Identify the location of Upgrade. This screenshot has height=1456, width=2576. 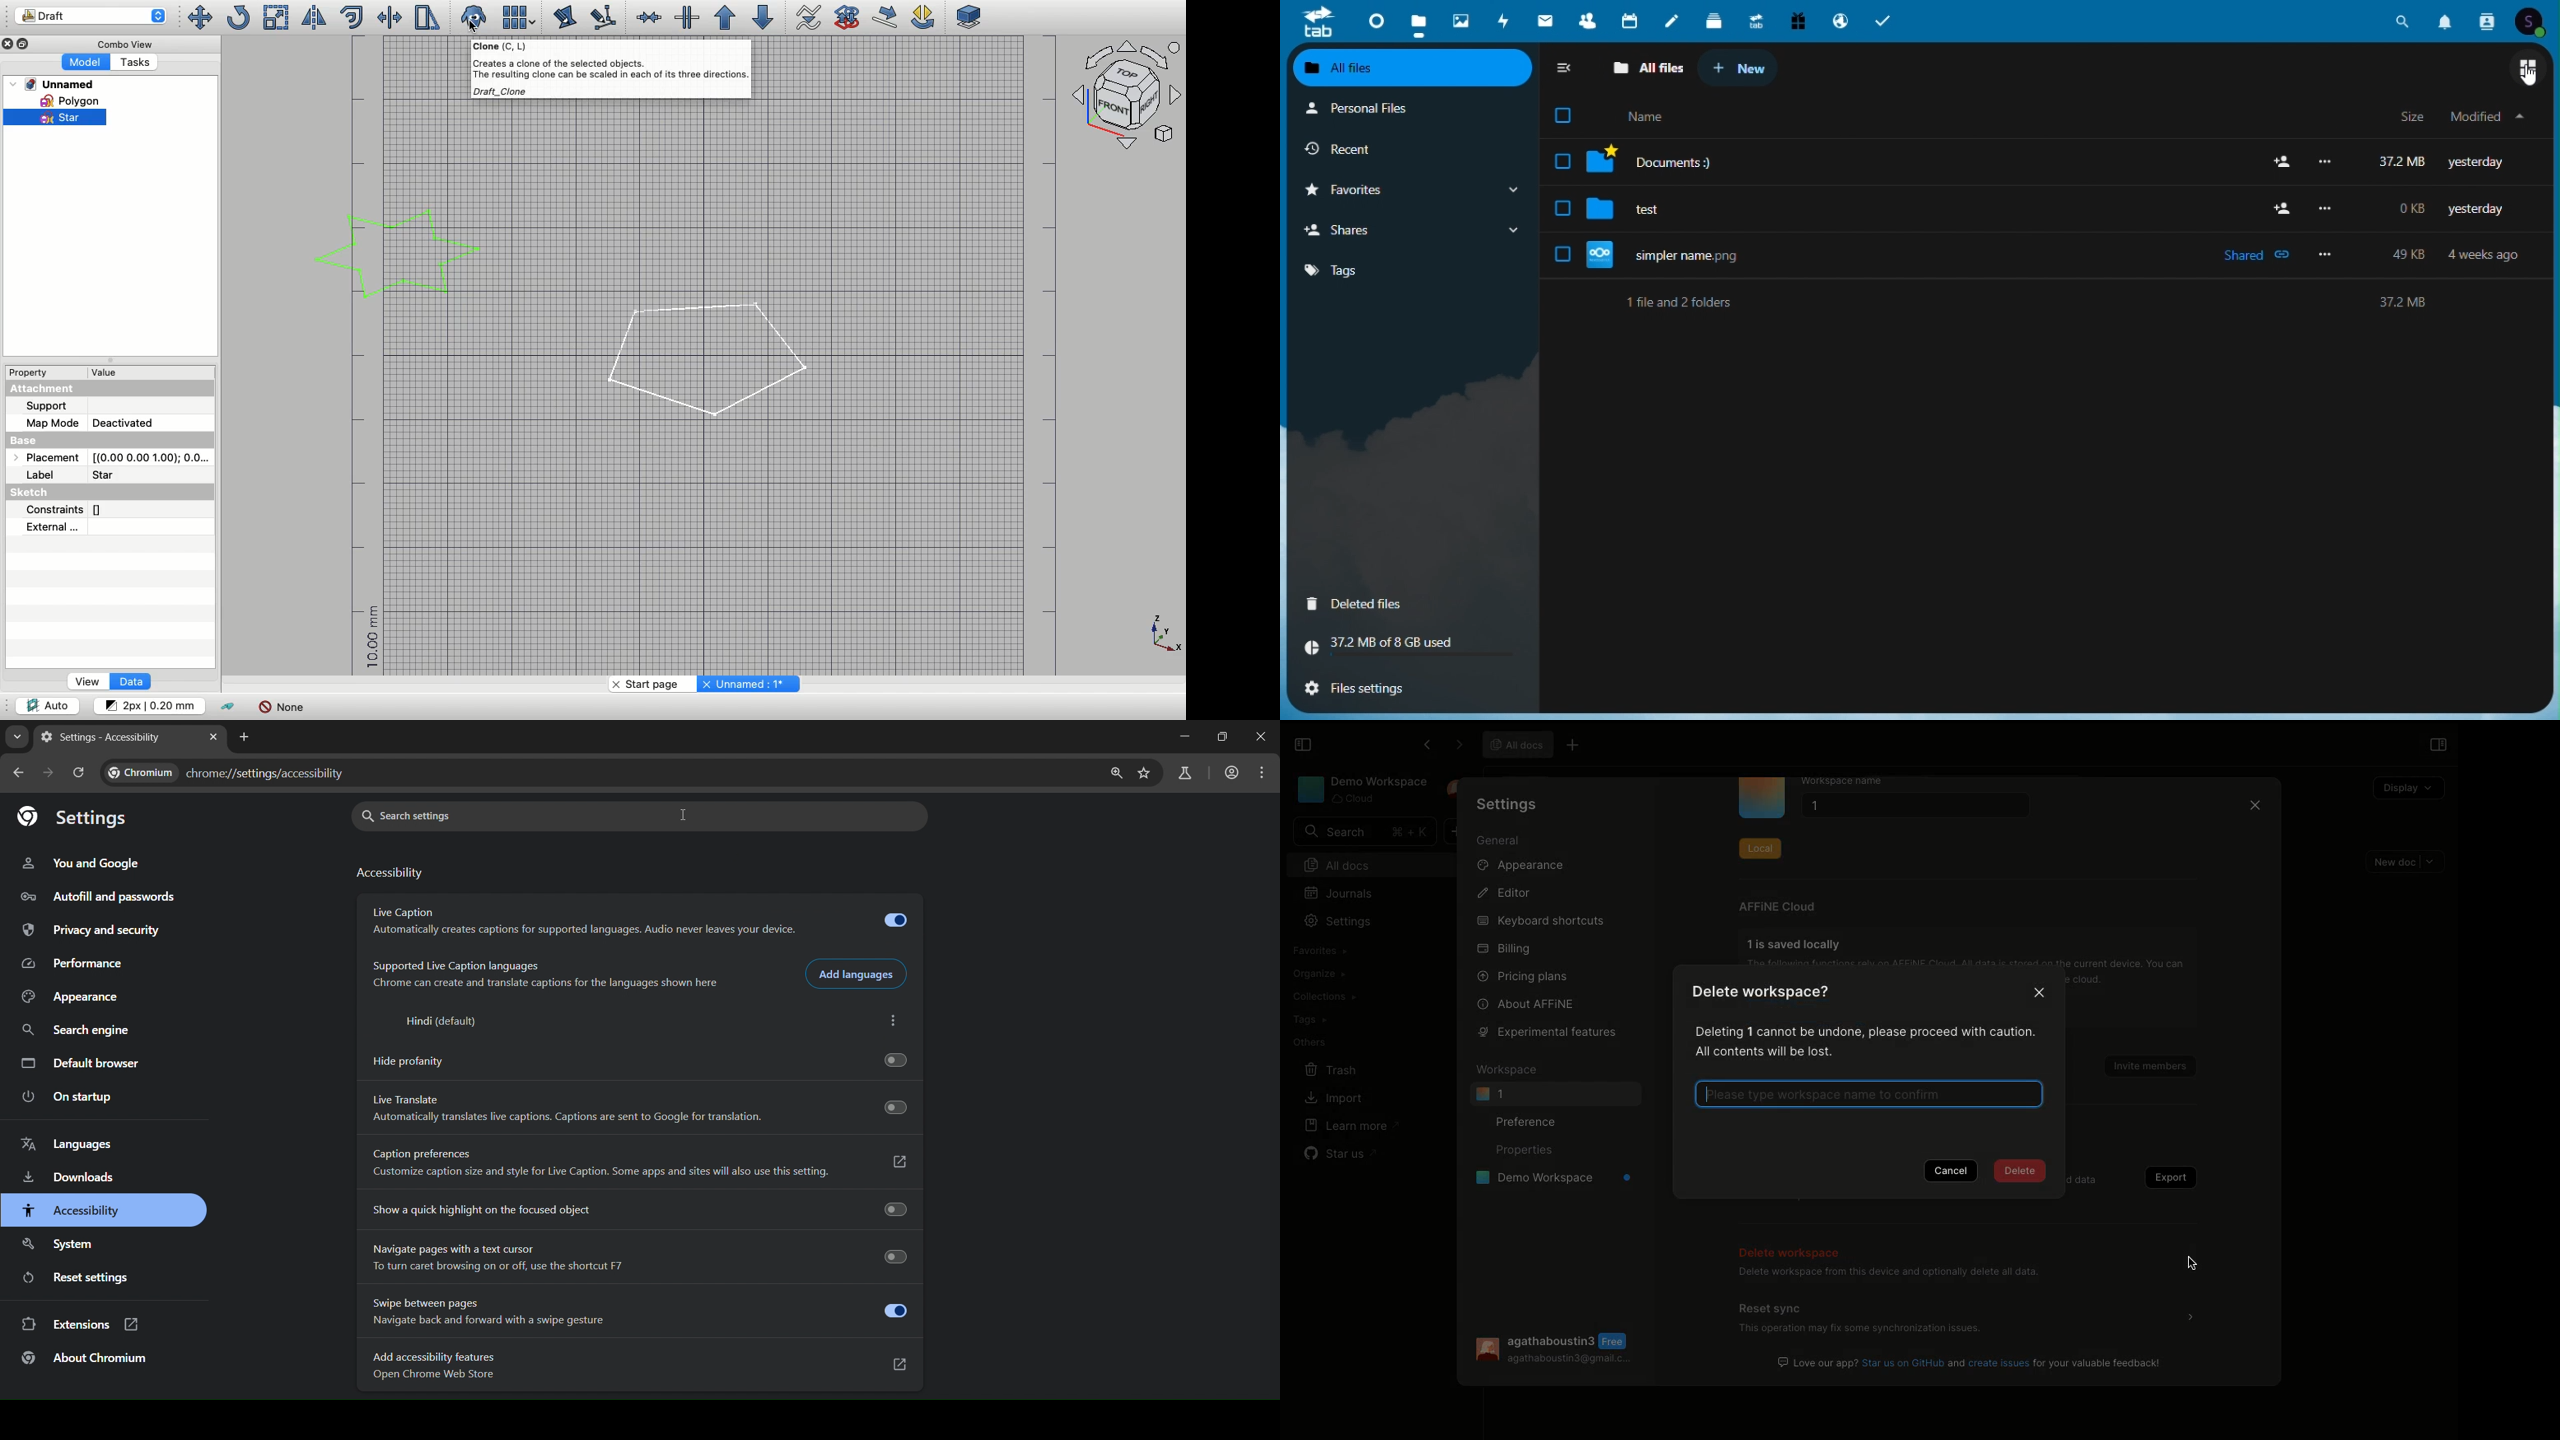
(725, 18).